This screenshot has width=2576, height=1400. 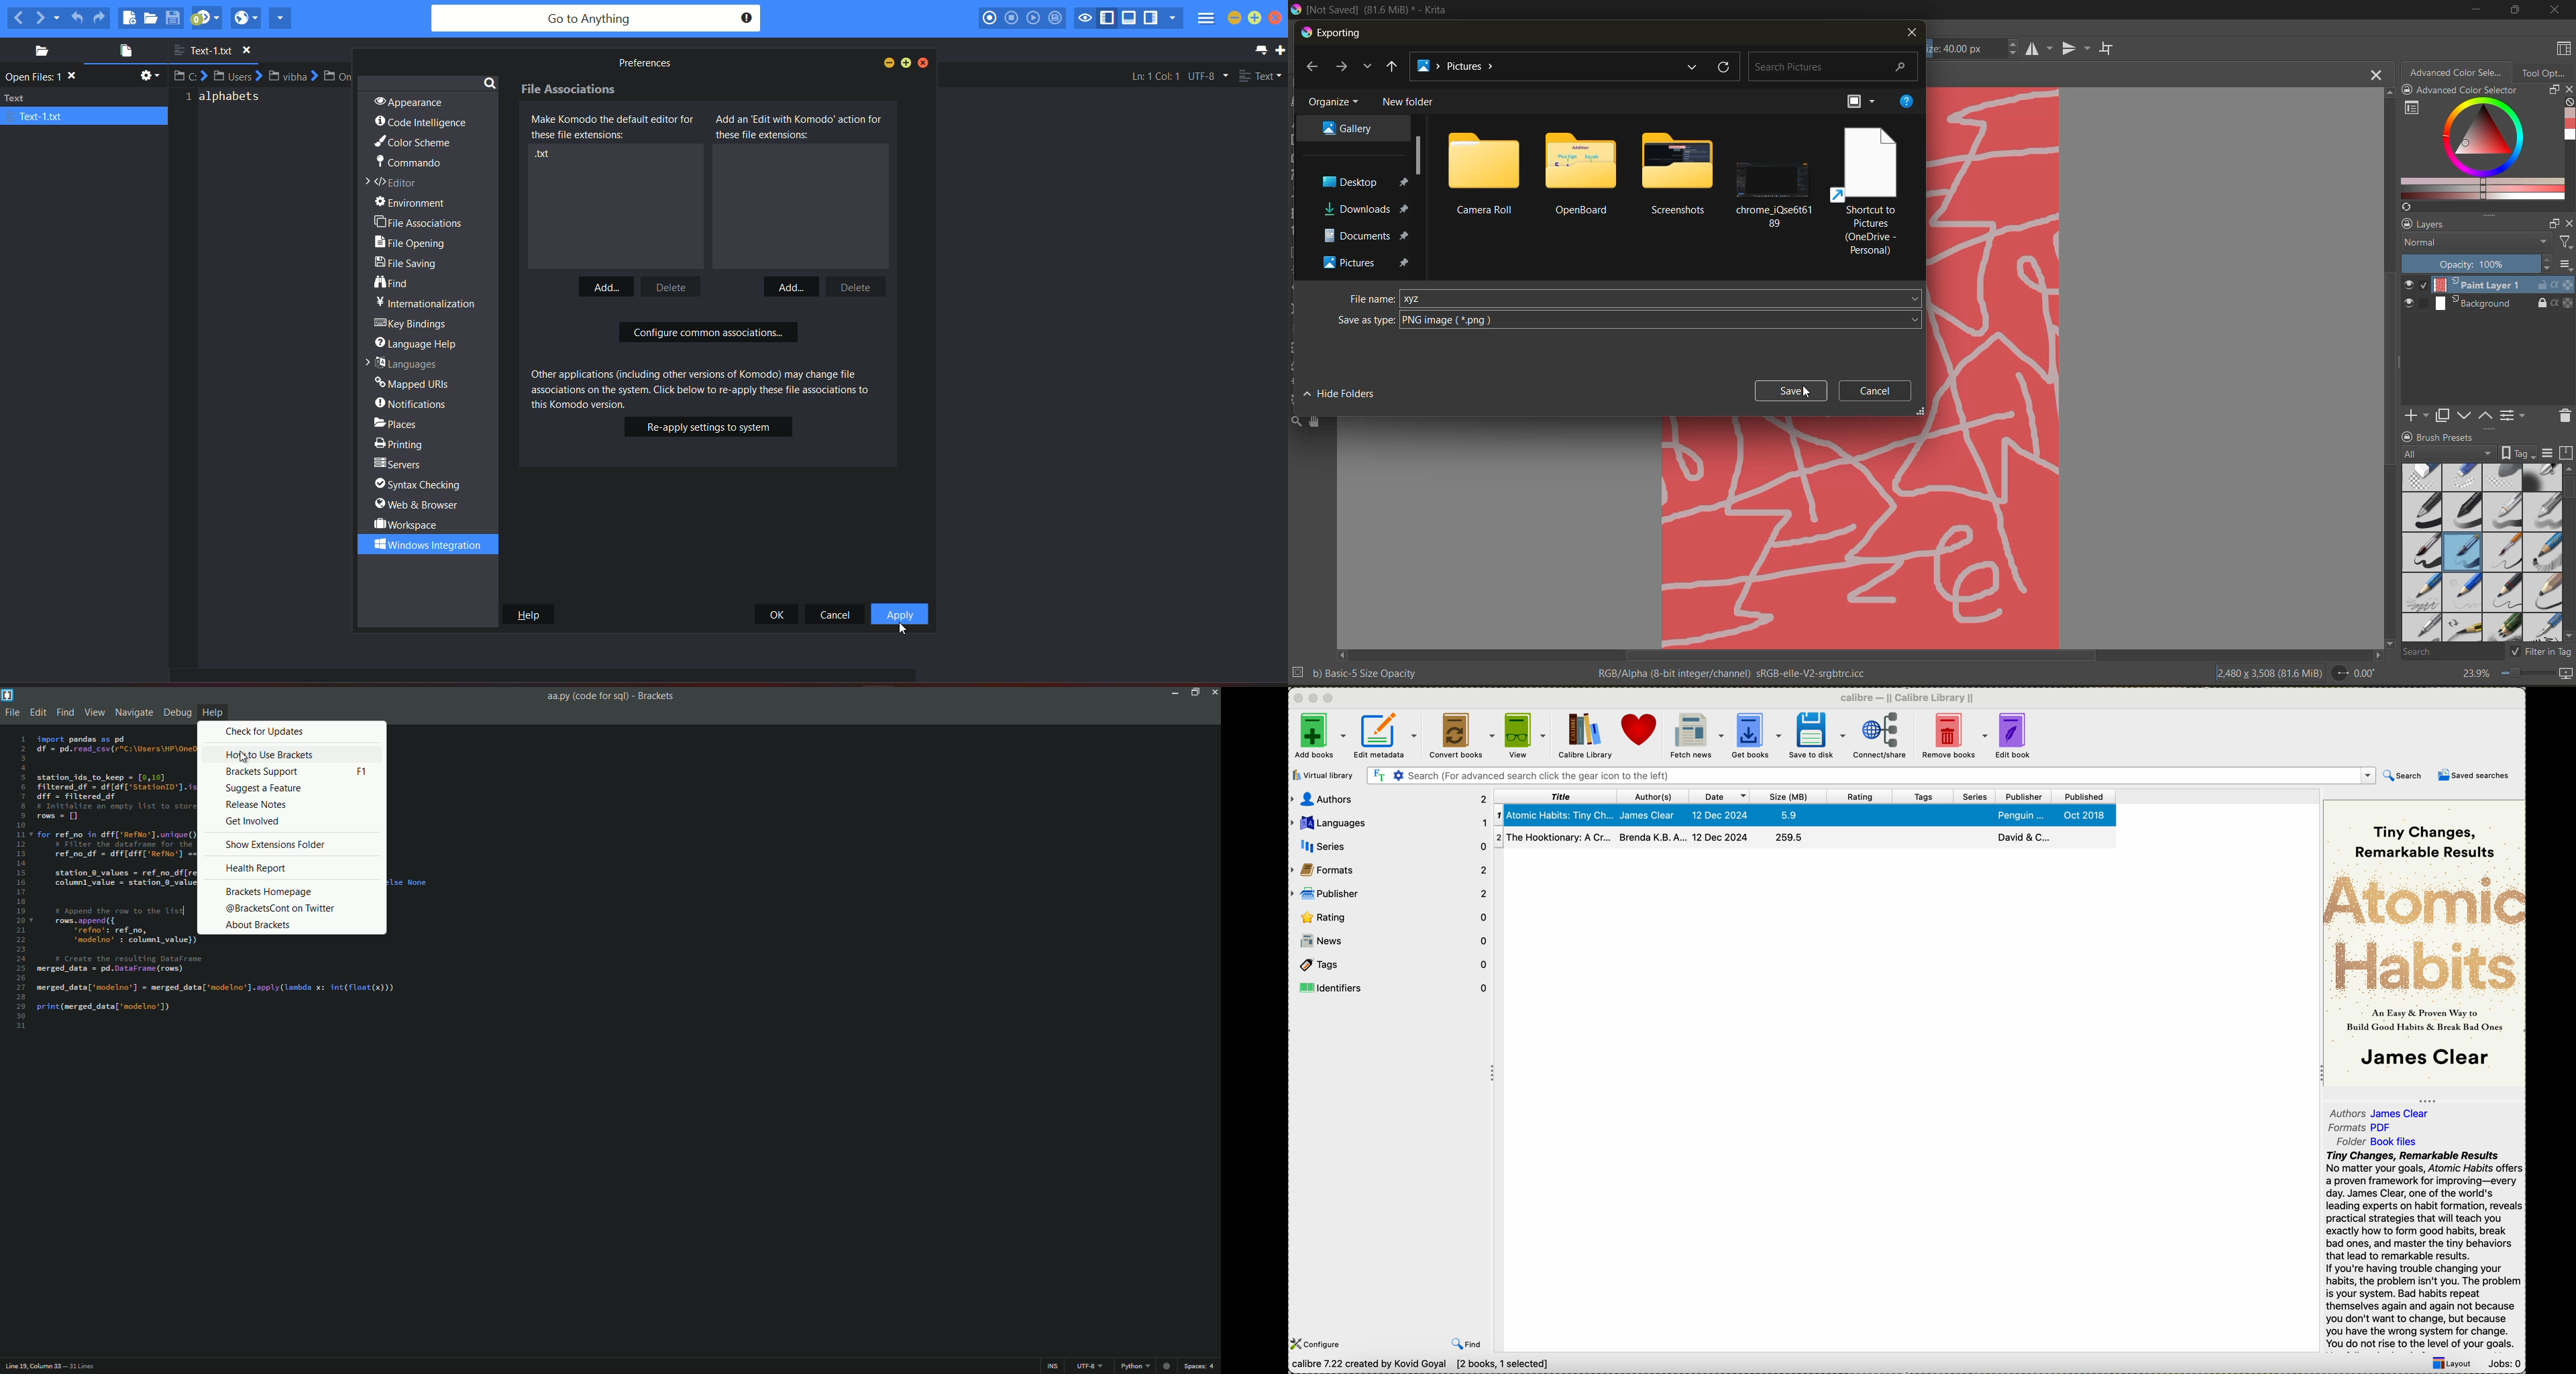 I want to click on layer, so click(x=2488, y=286).